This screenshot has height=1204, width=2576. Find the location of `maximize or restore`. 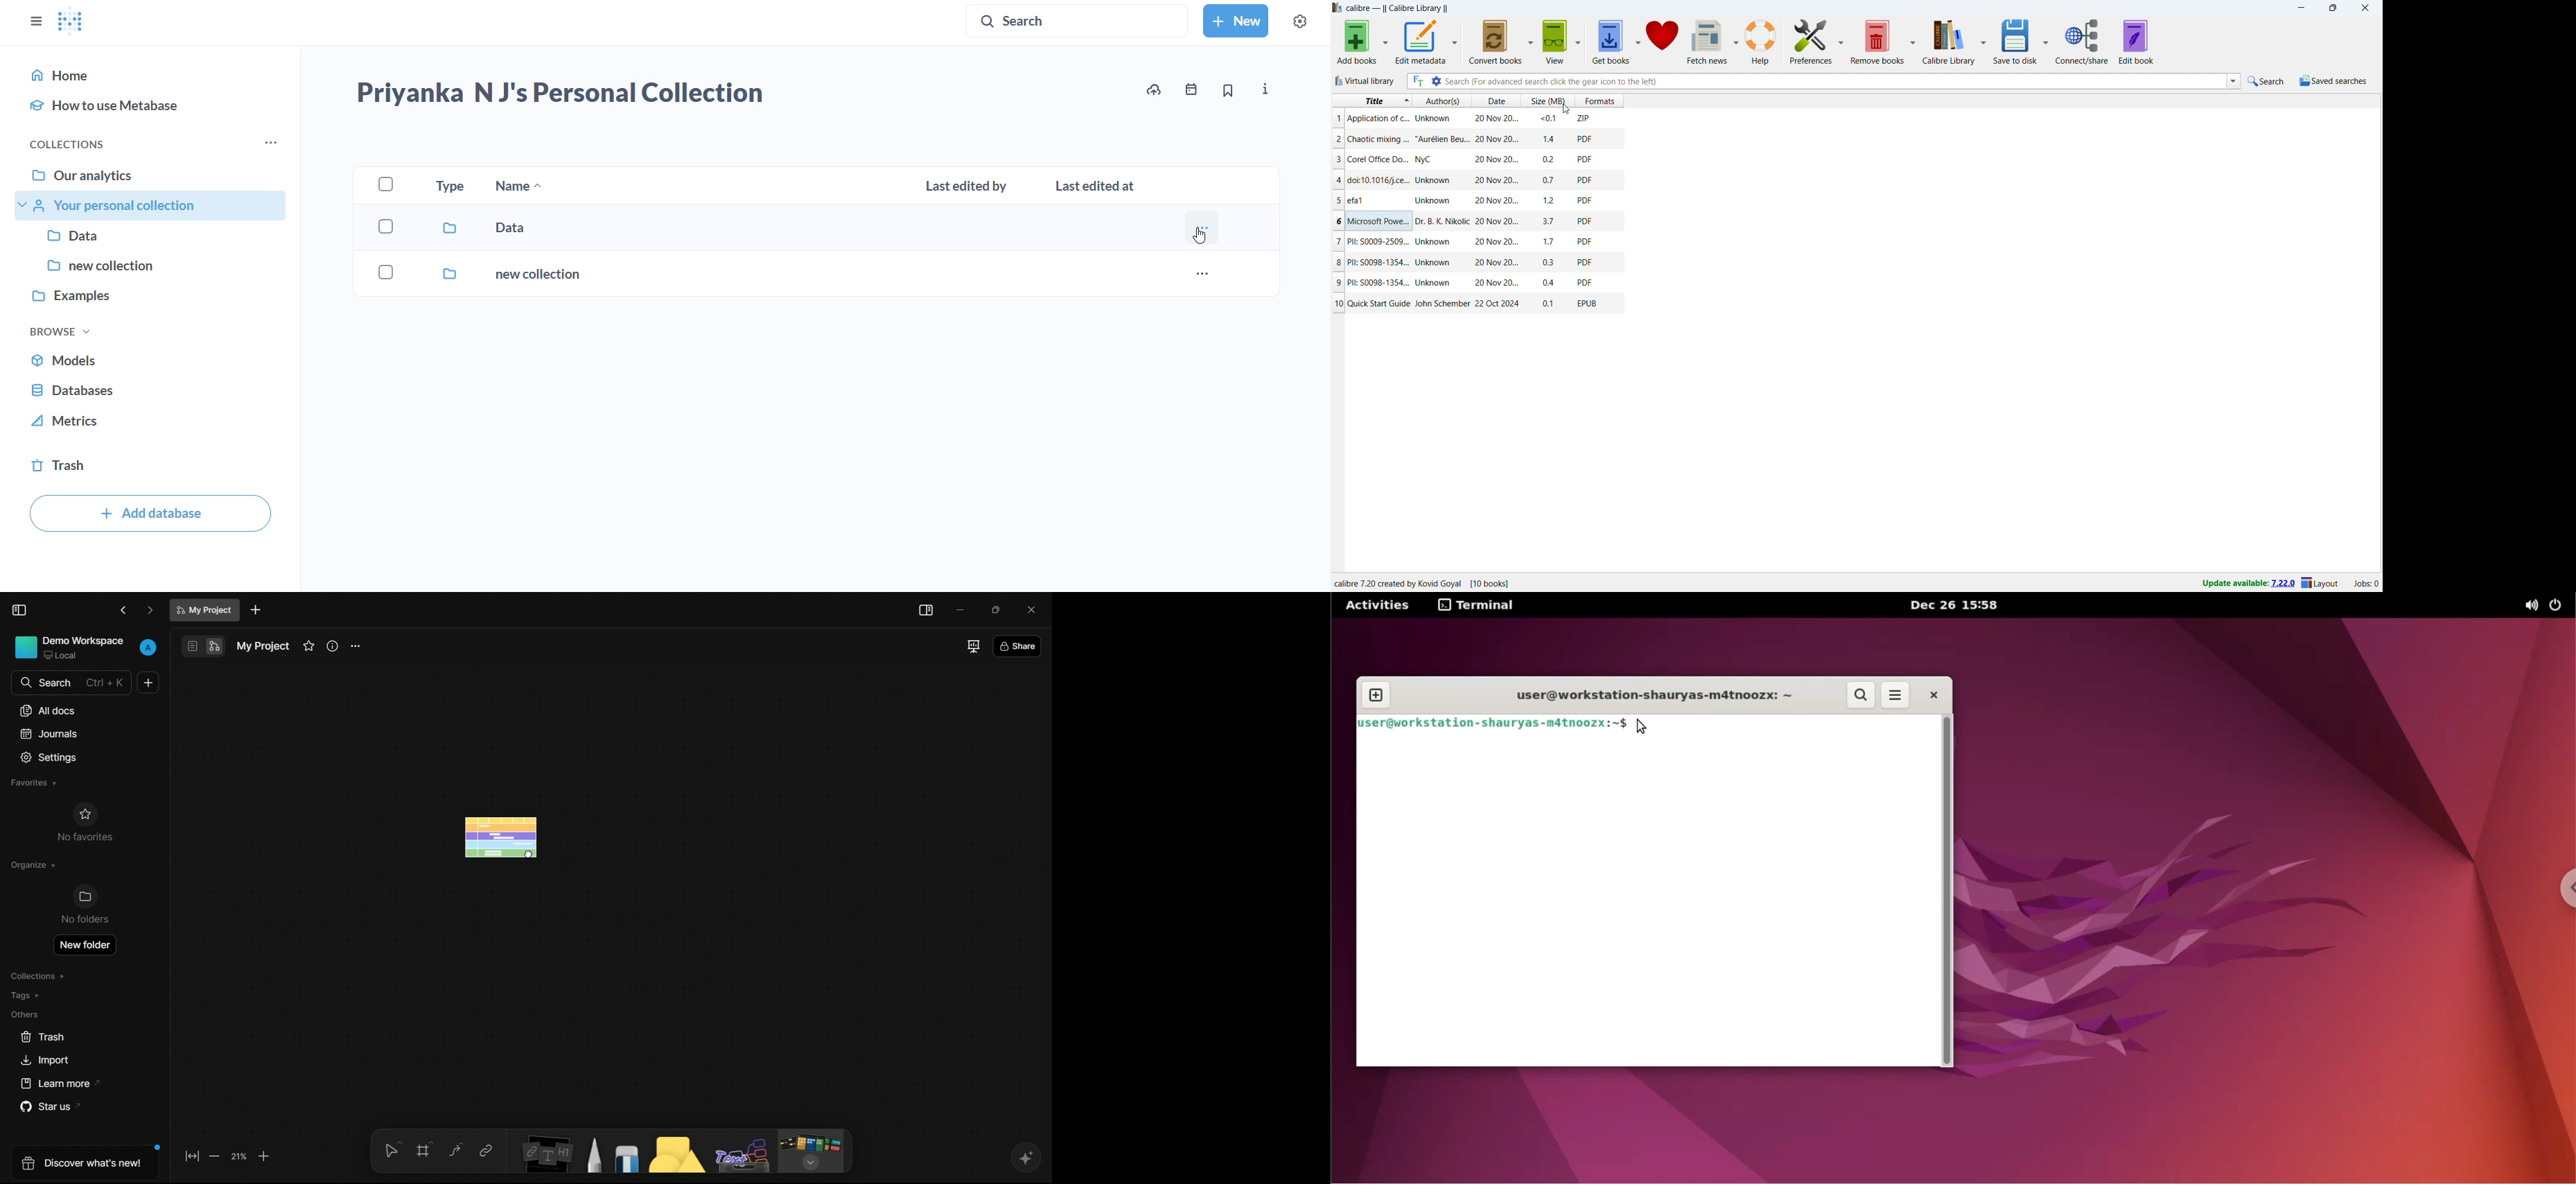

maximize or restore is located at coordinates (995, 608).